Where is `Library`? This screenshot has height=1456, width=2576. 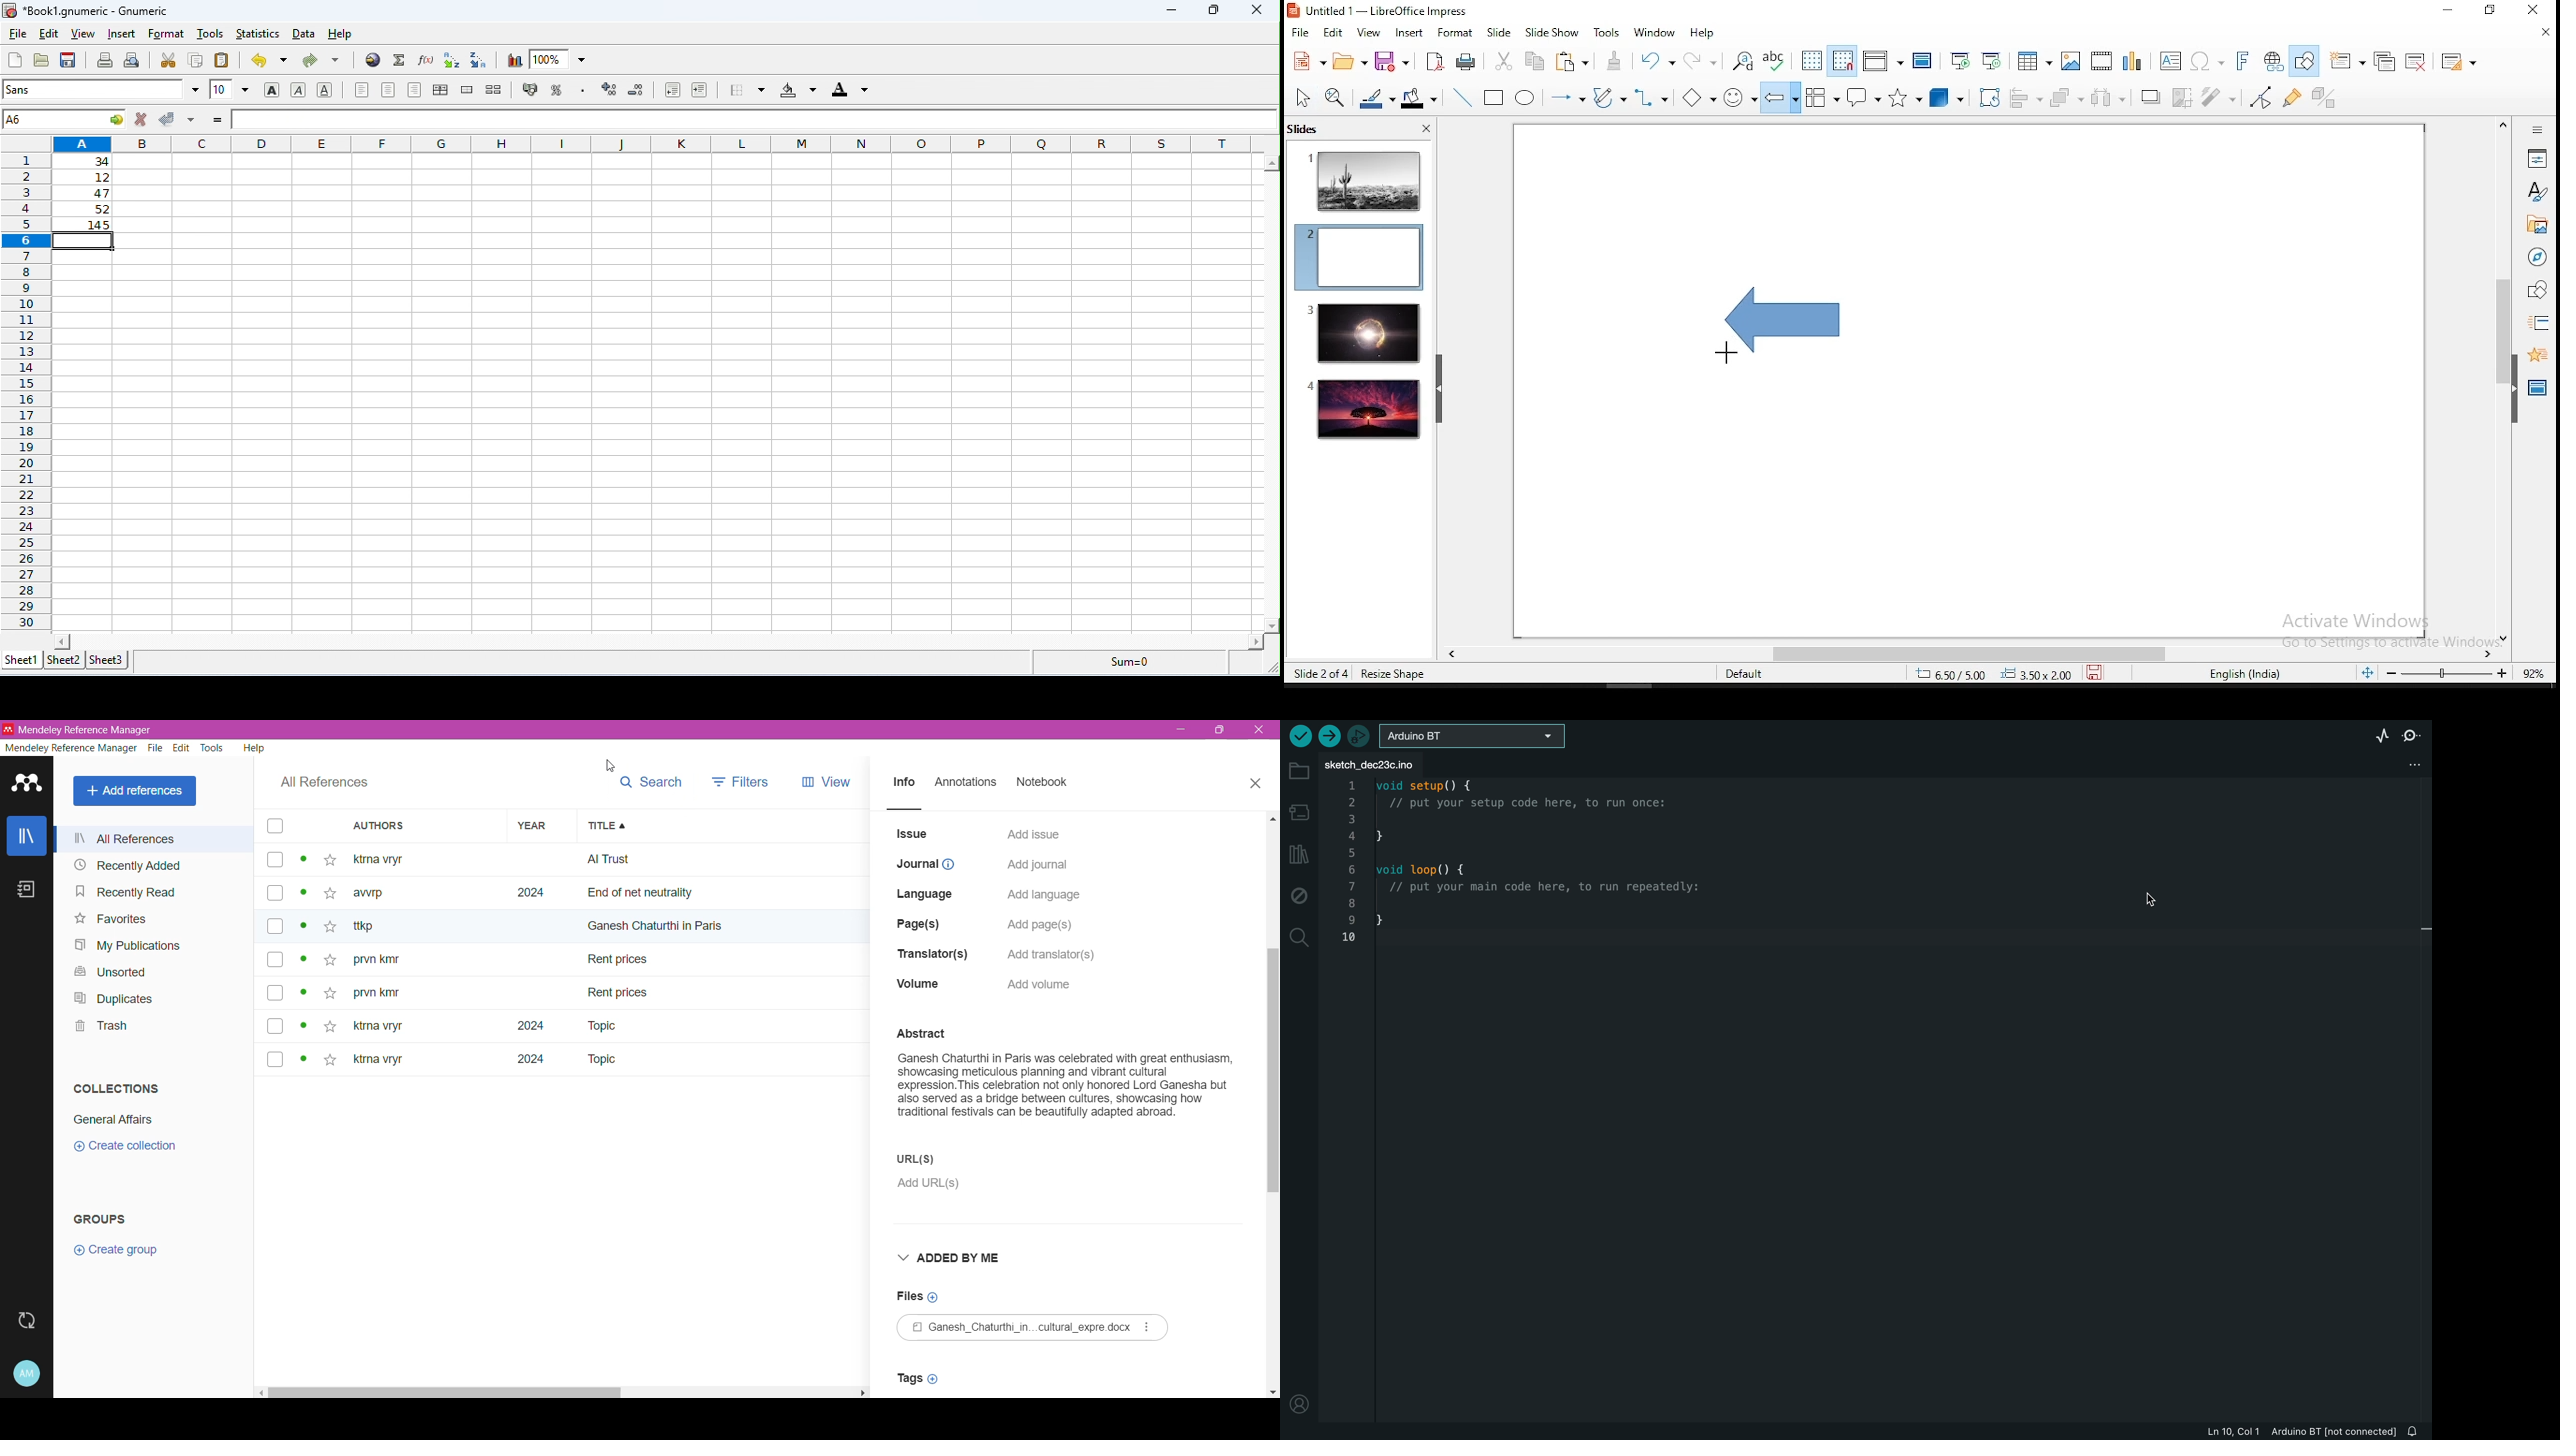 Library is located at coordinates (26, 835).